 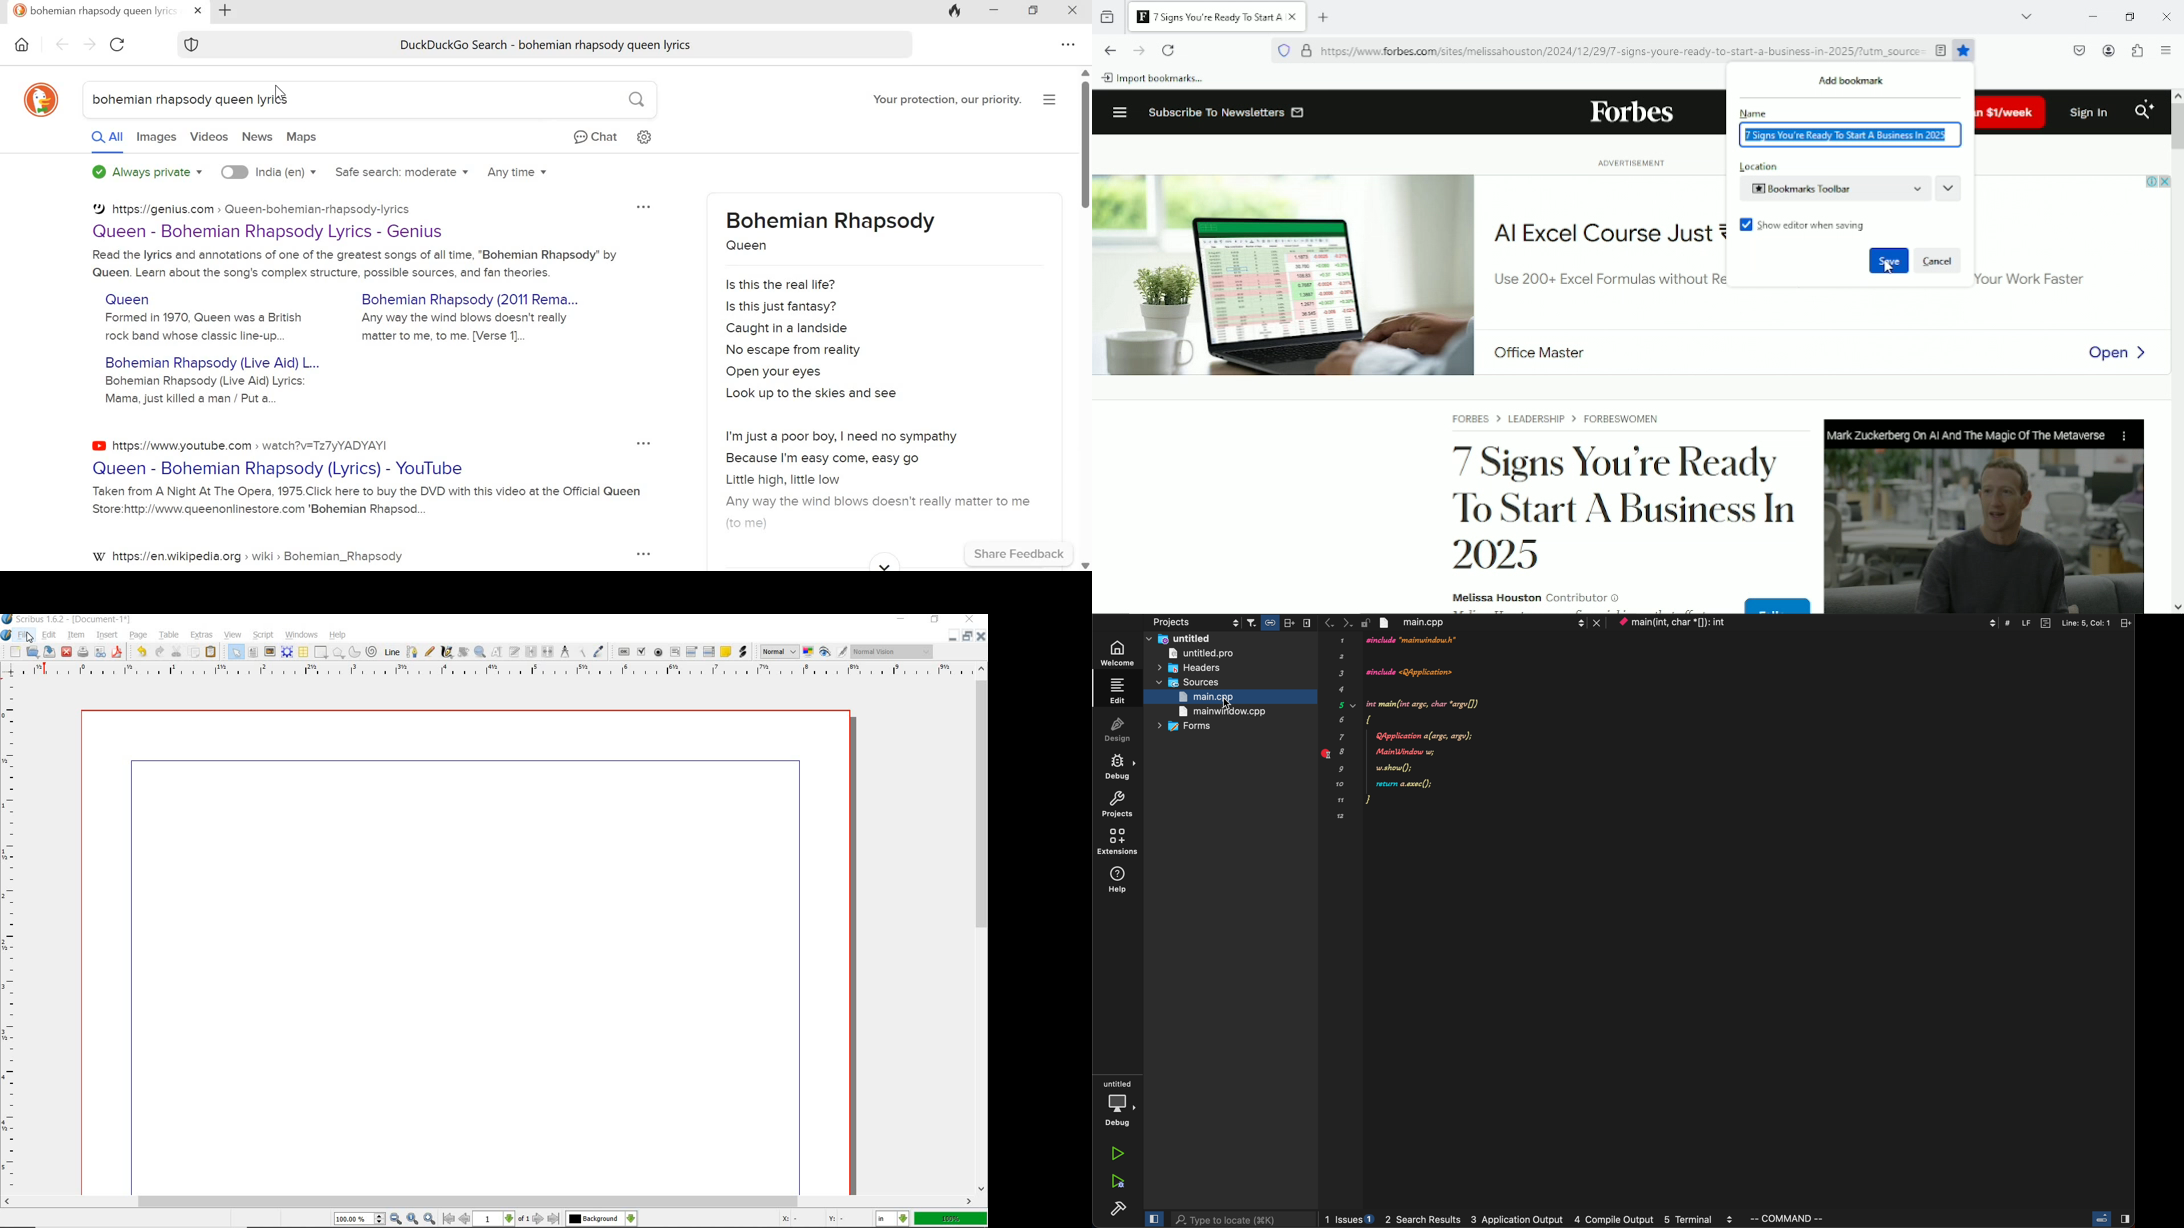 I want to click on minimize, so click(x=953, y=638).